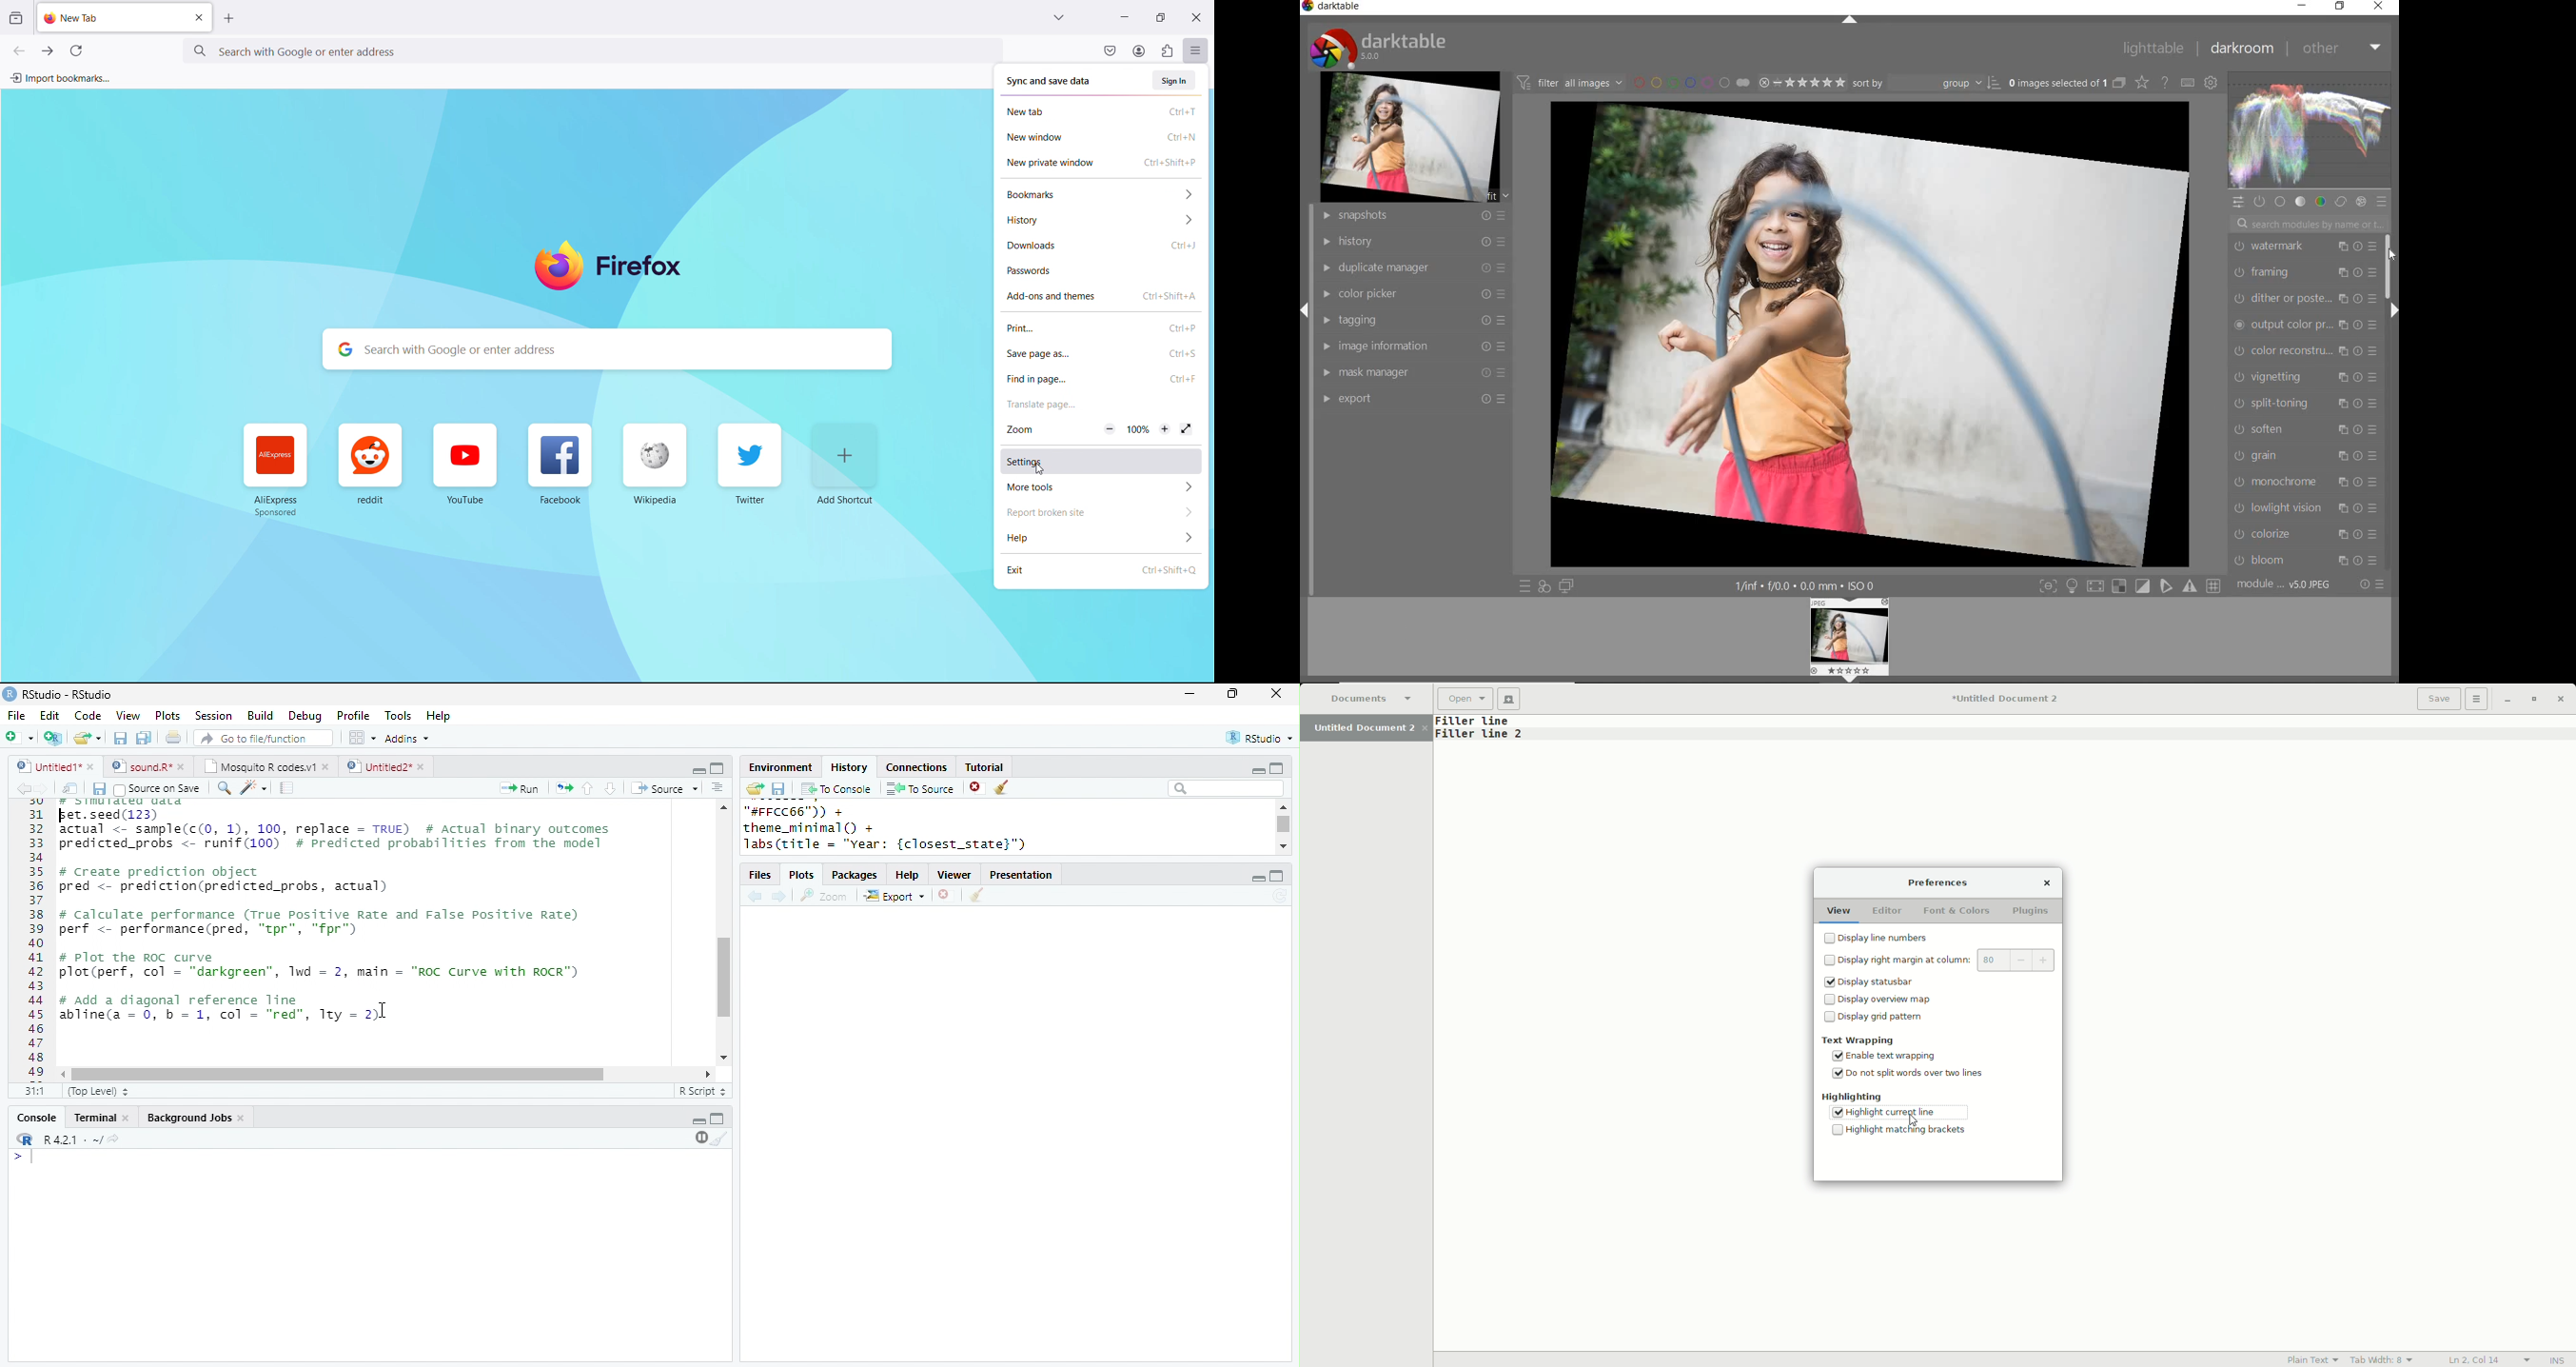 The width and height of the screenshot is (2576, 1372). What do you see at coordinates (955, 876) in the screenshot?
I see `Viewer` at bounding box center [955, 876].